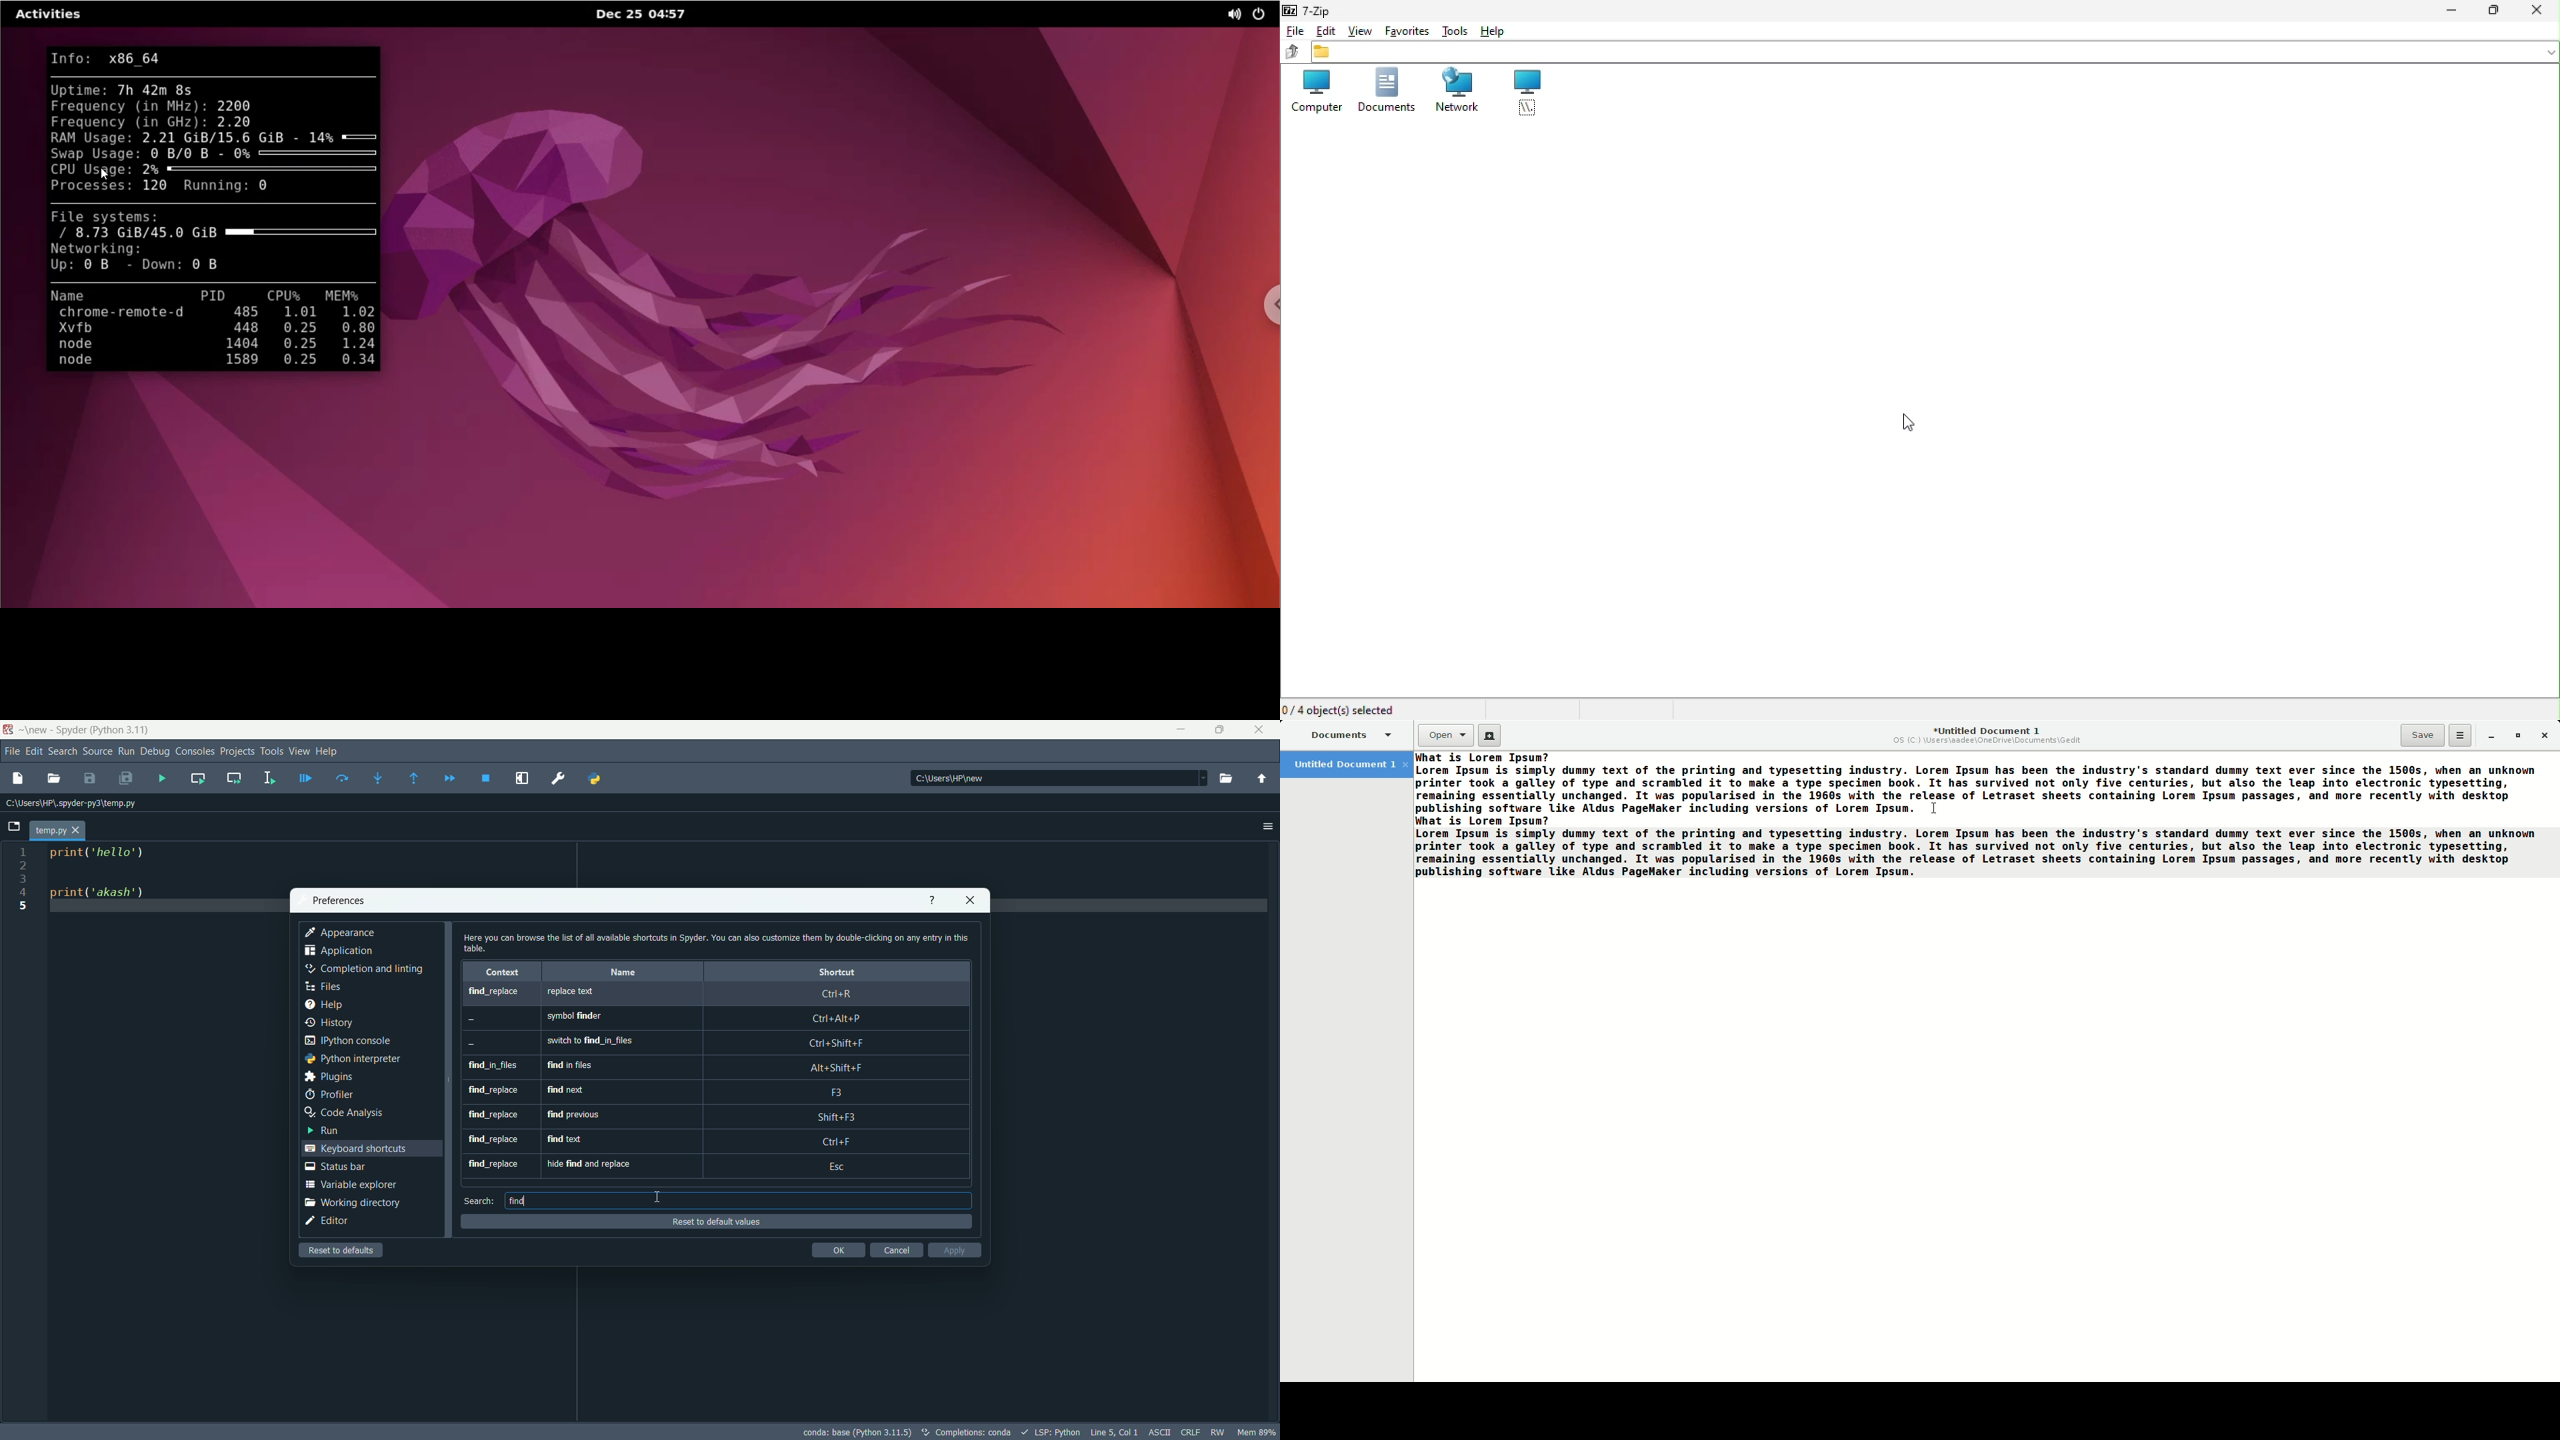  I want to click on stop debugging, so click(487, 779).